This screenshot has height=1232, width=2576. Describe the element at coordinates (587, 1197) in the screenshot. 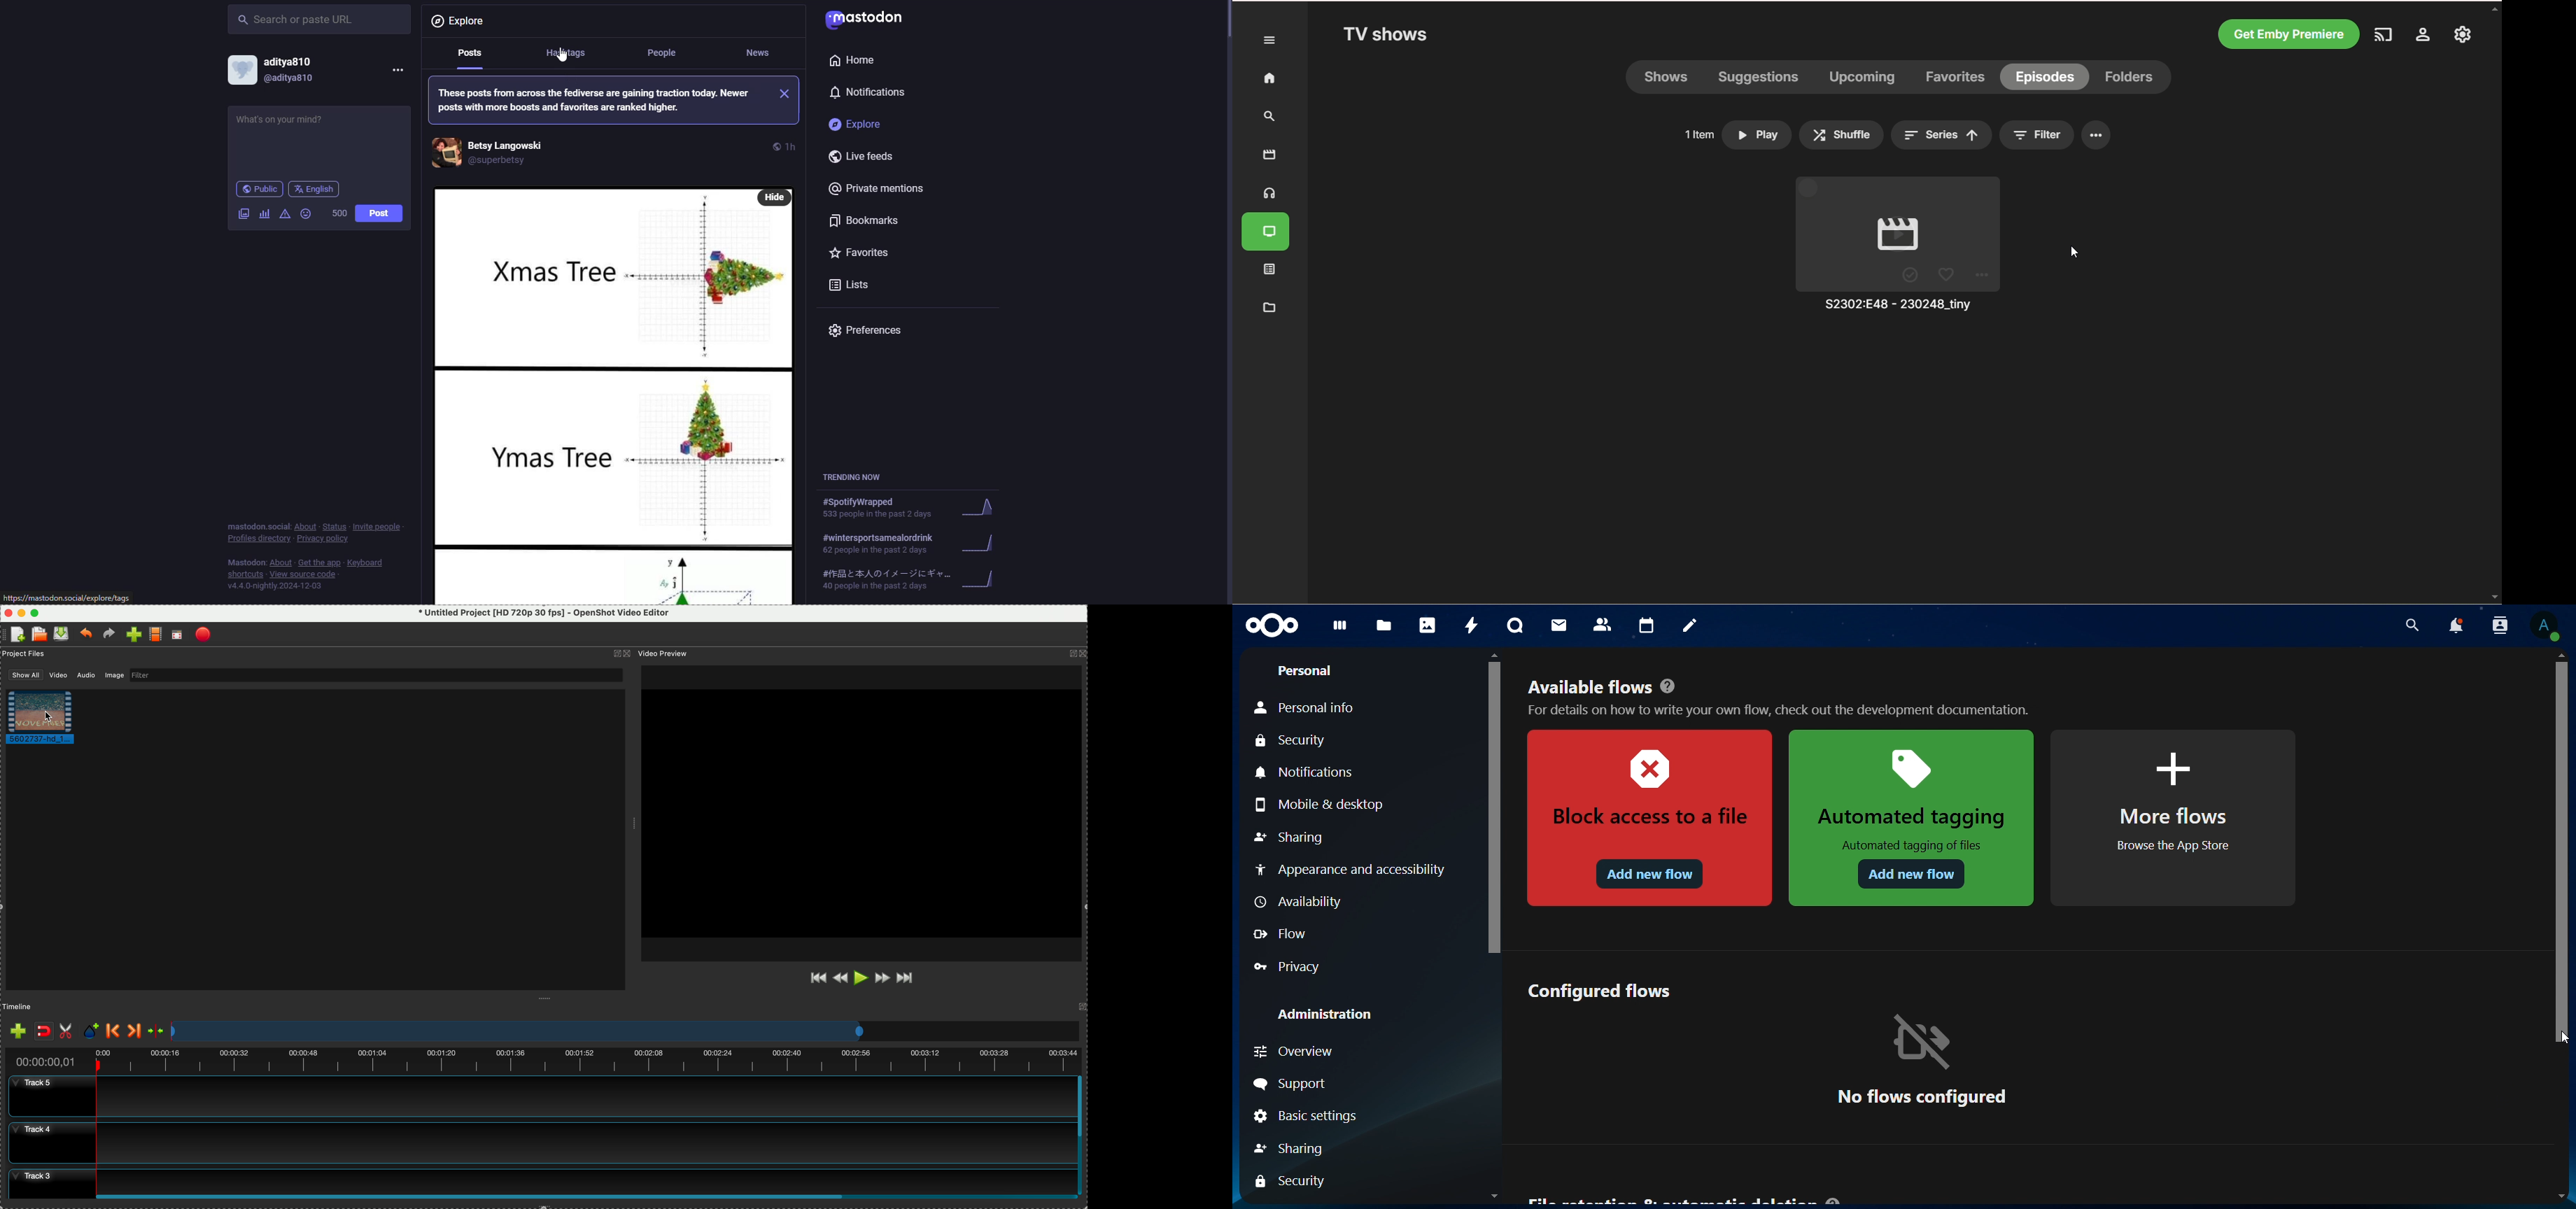

I see `Horizontal scroll bar` at that location.